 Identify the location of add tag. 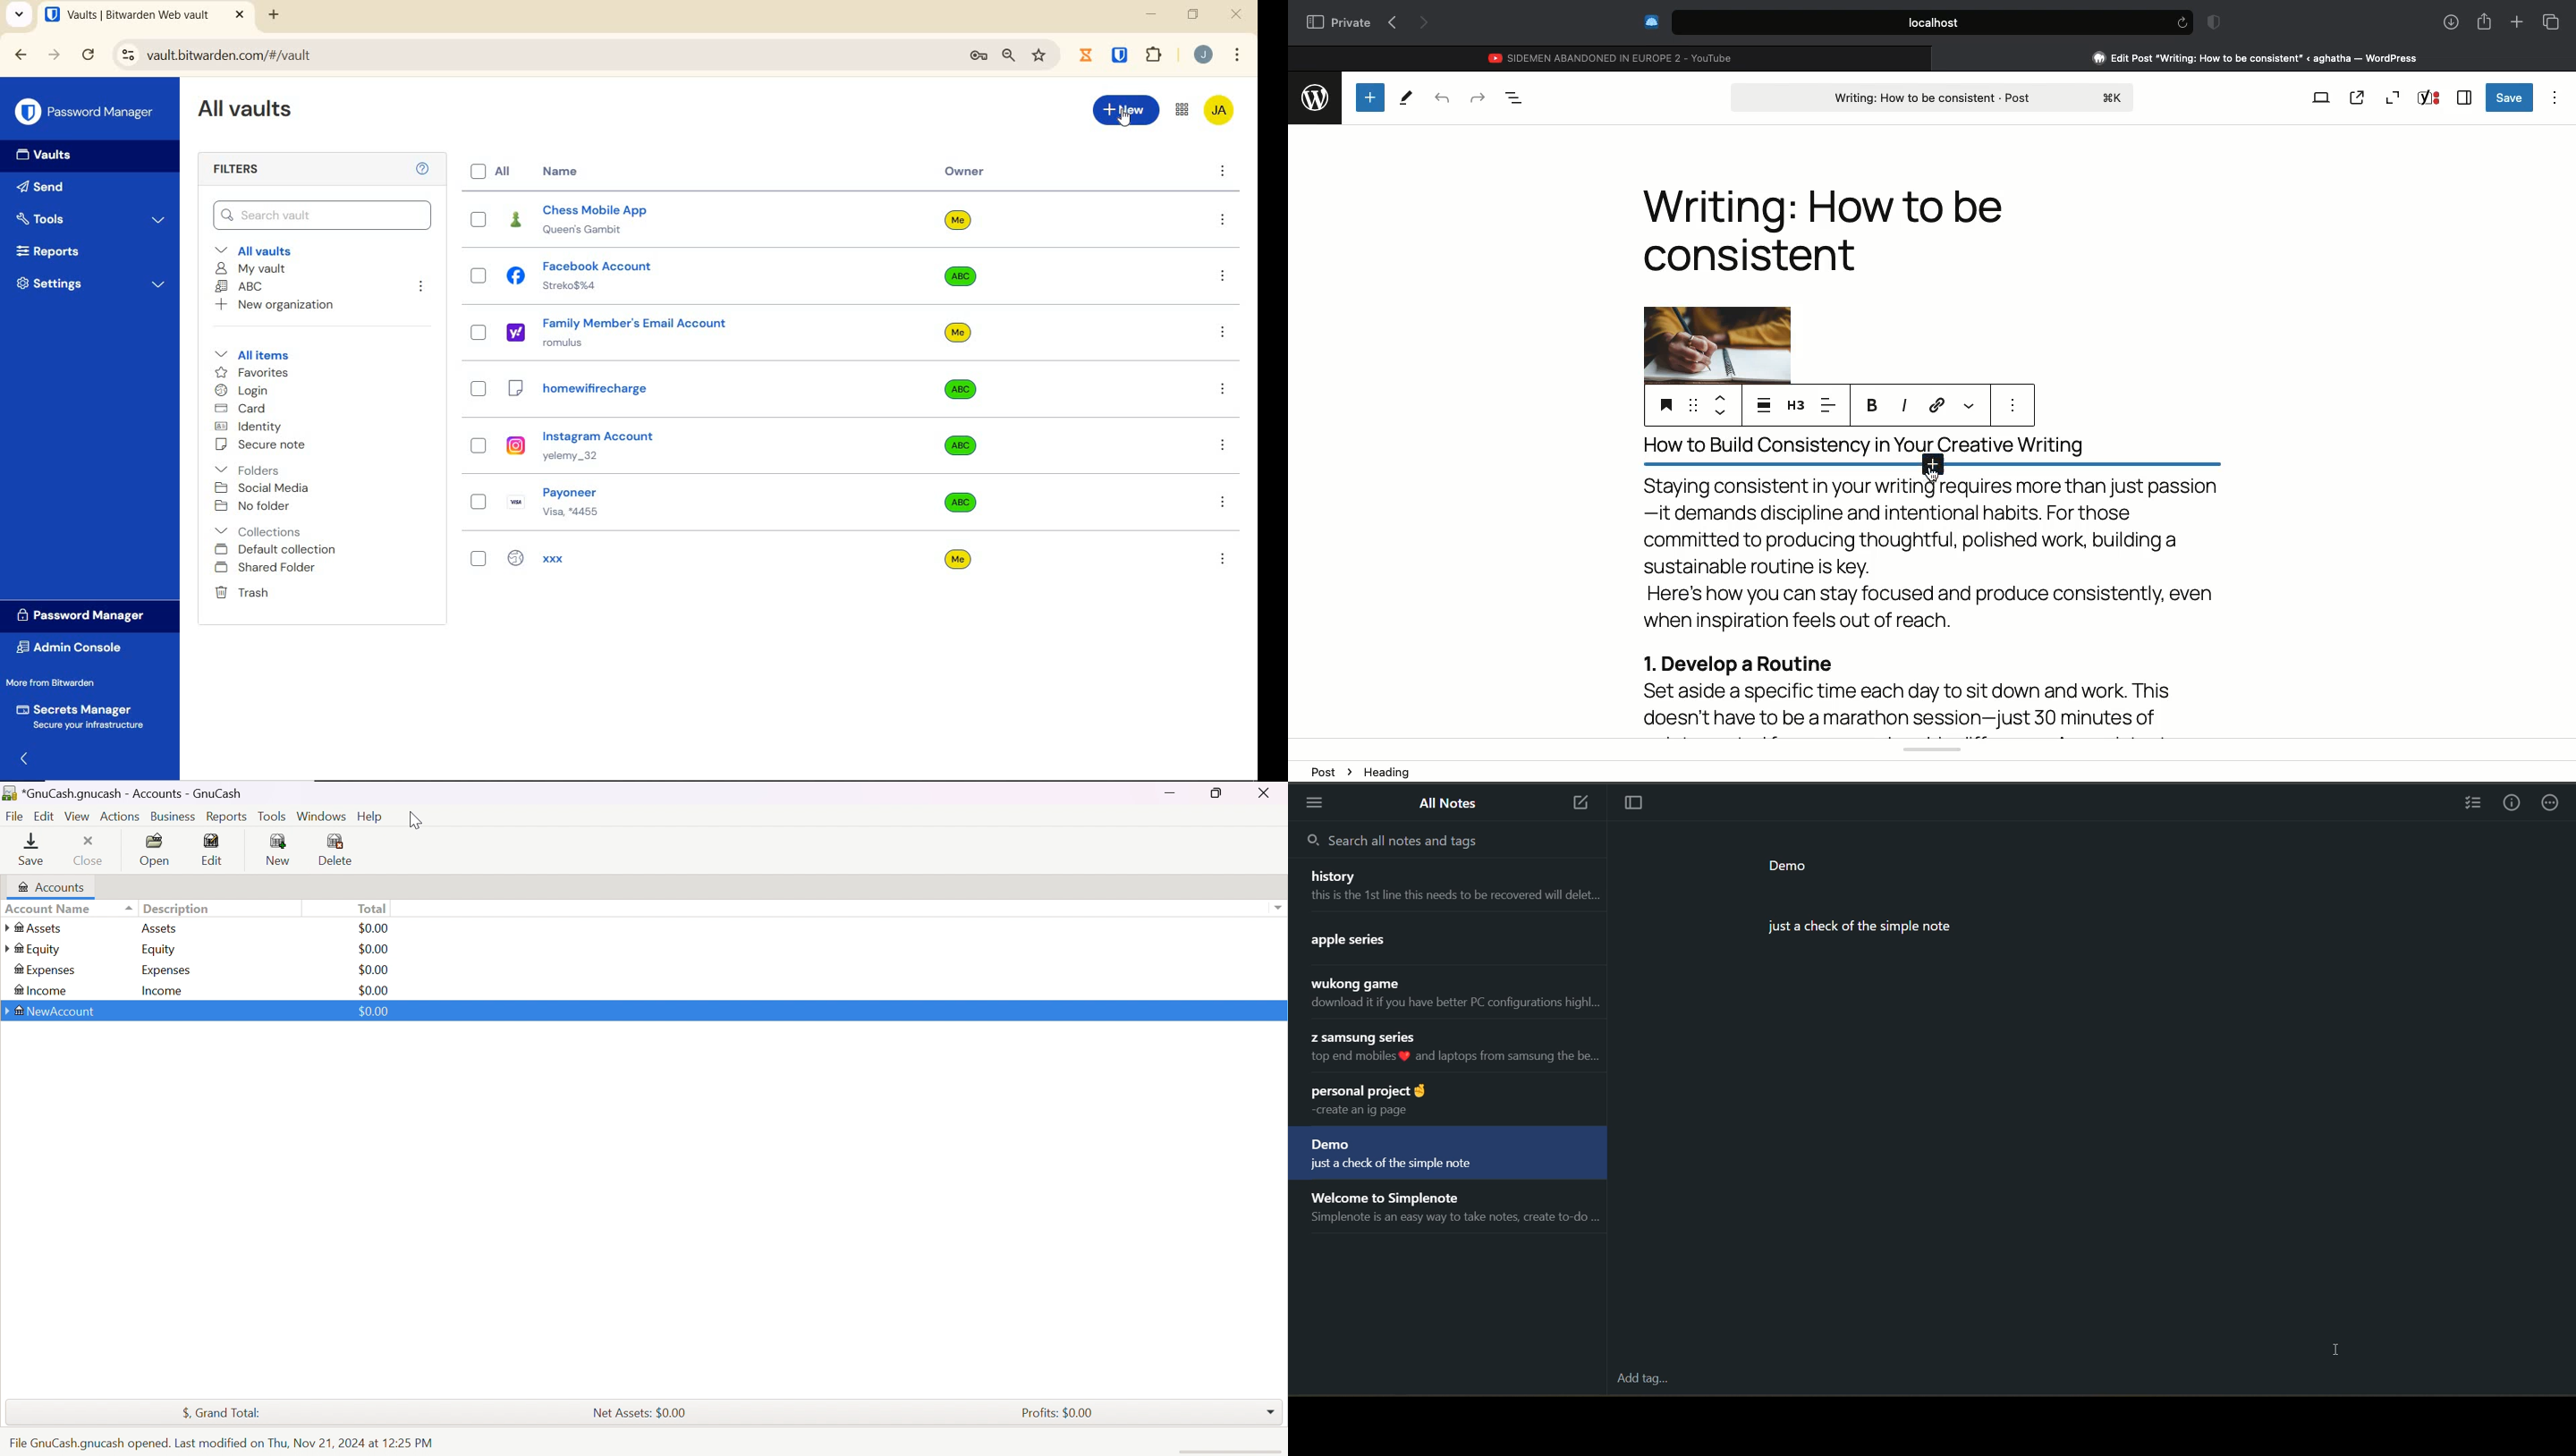
(1642, 1380).